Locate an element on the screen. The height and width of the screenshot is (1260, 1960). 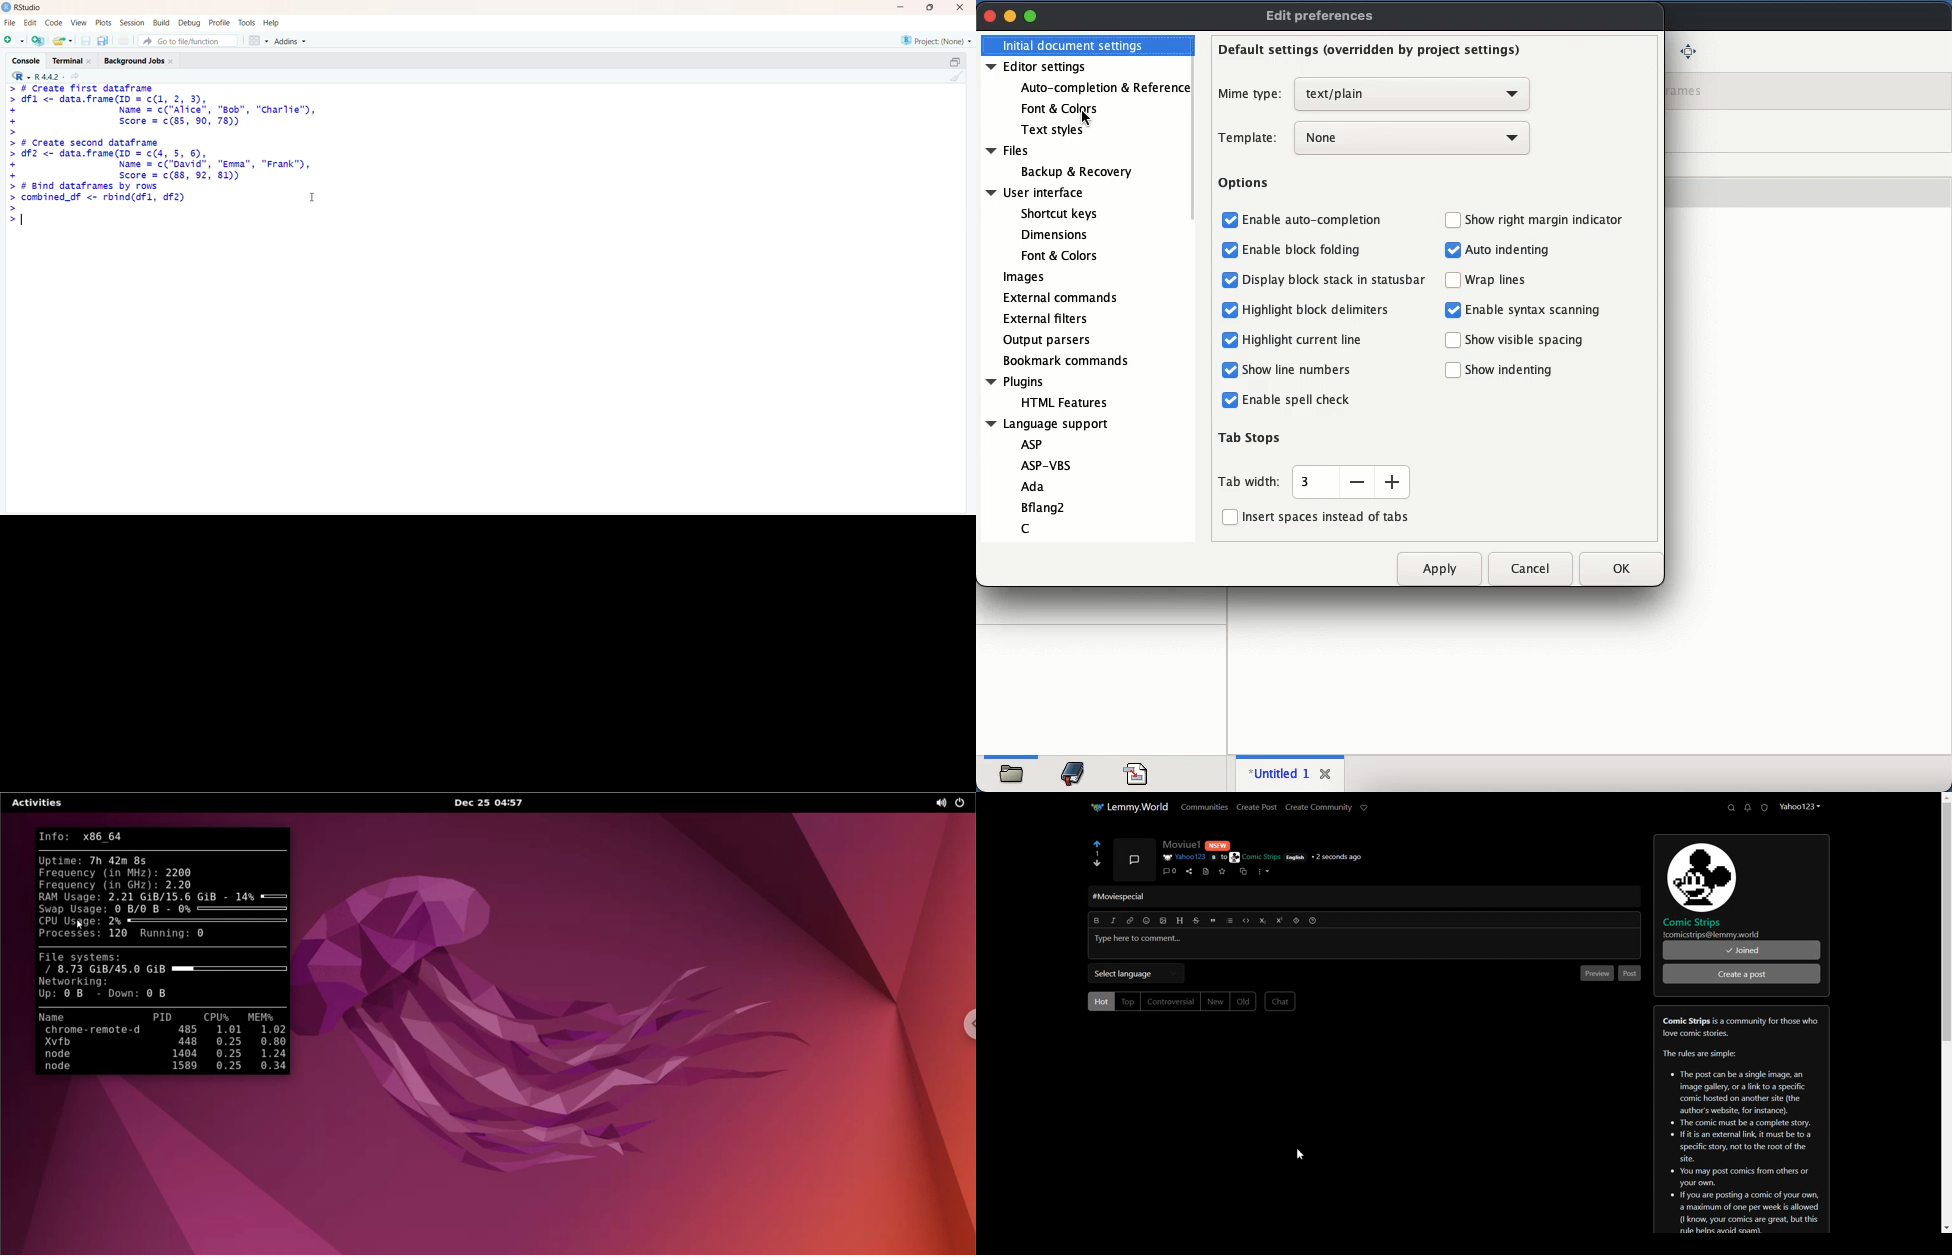
Dec 25 04:57 is located at coordinates (498, 804).